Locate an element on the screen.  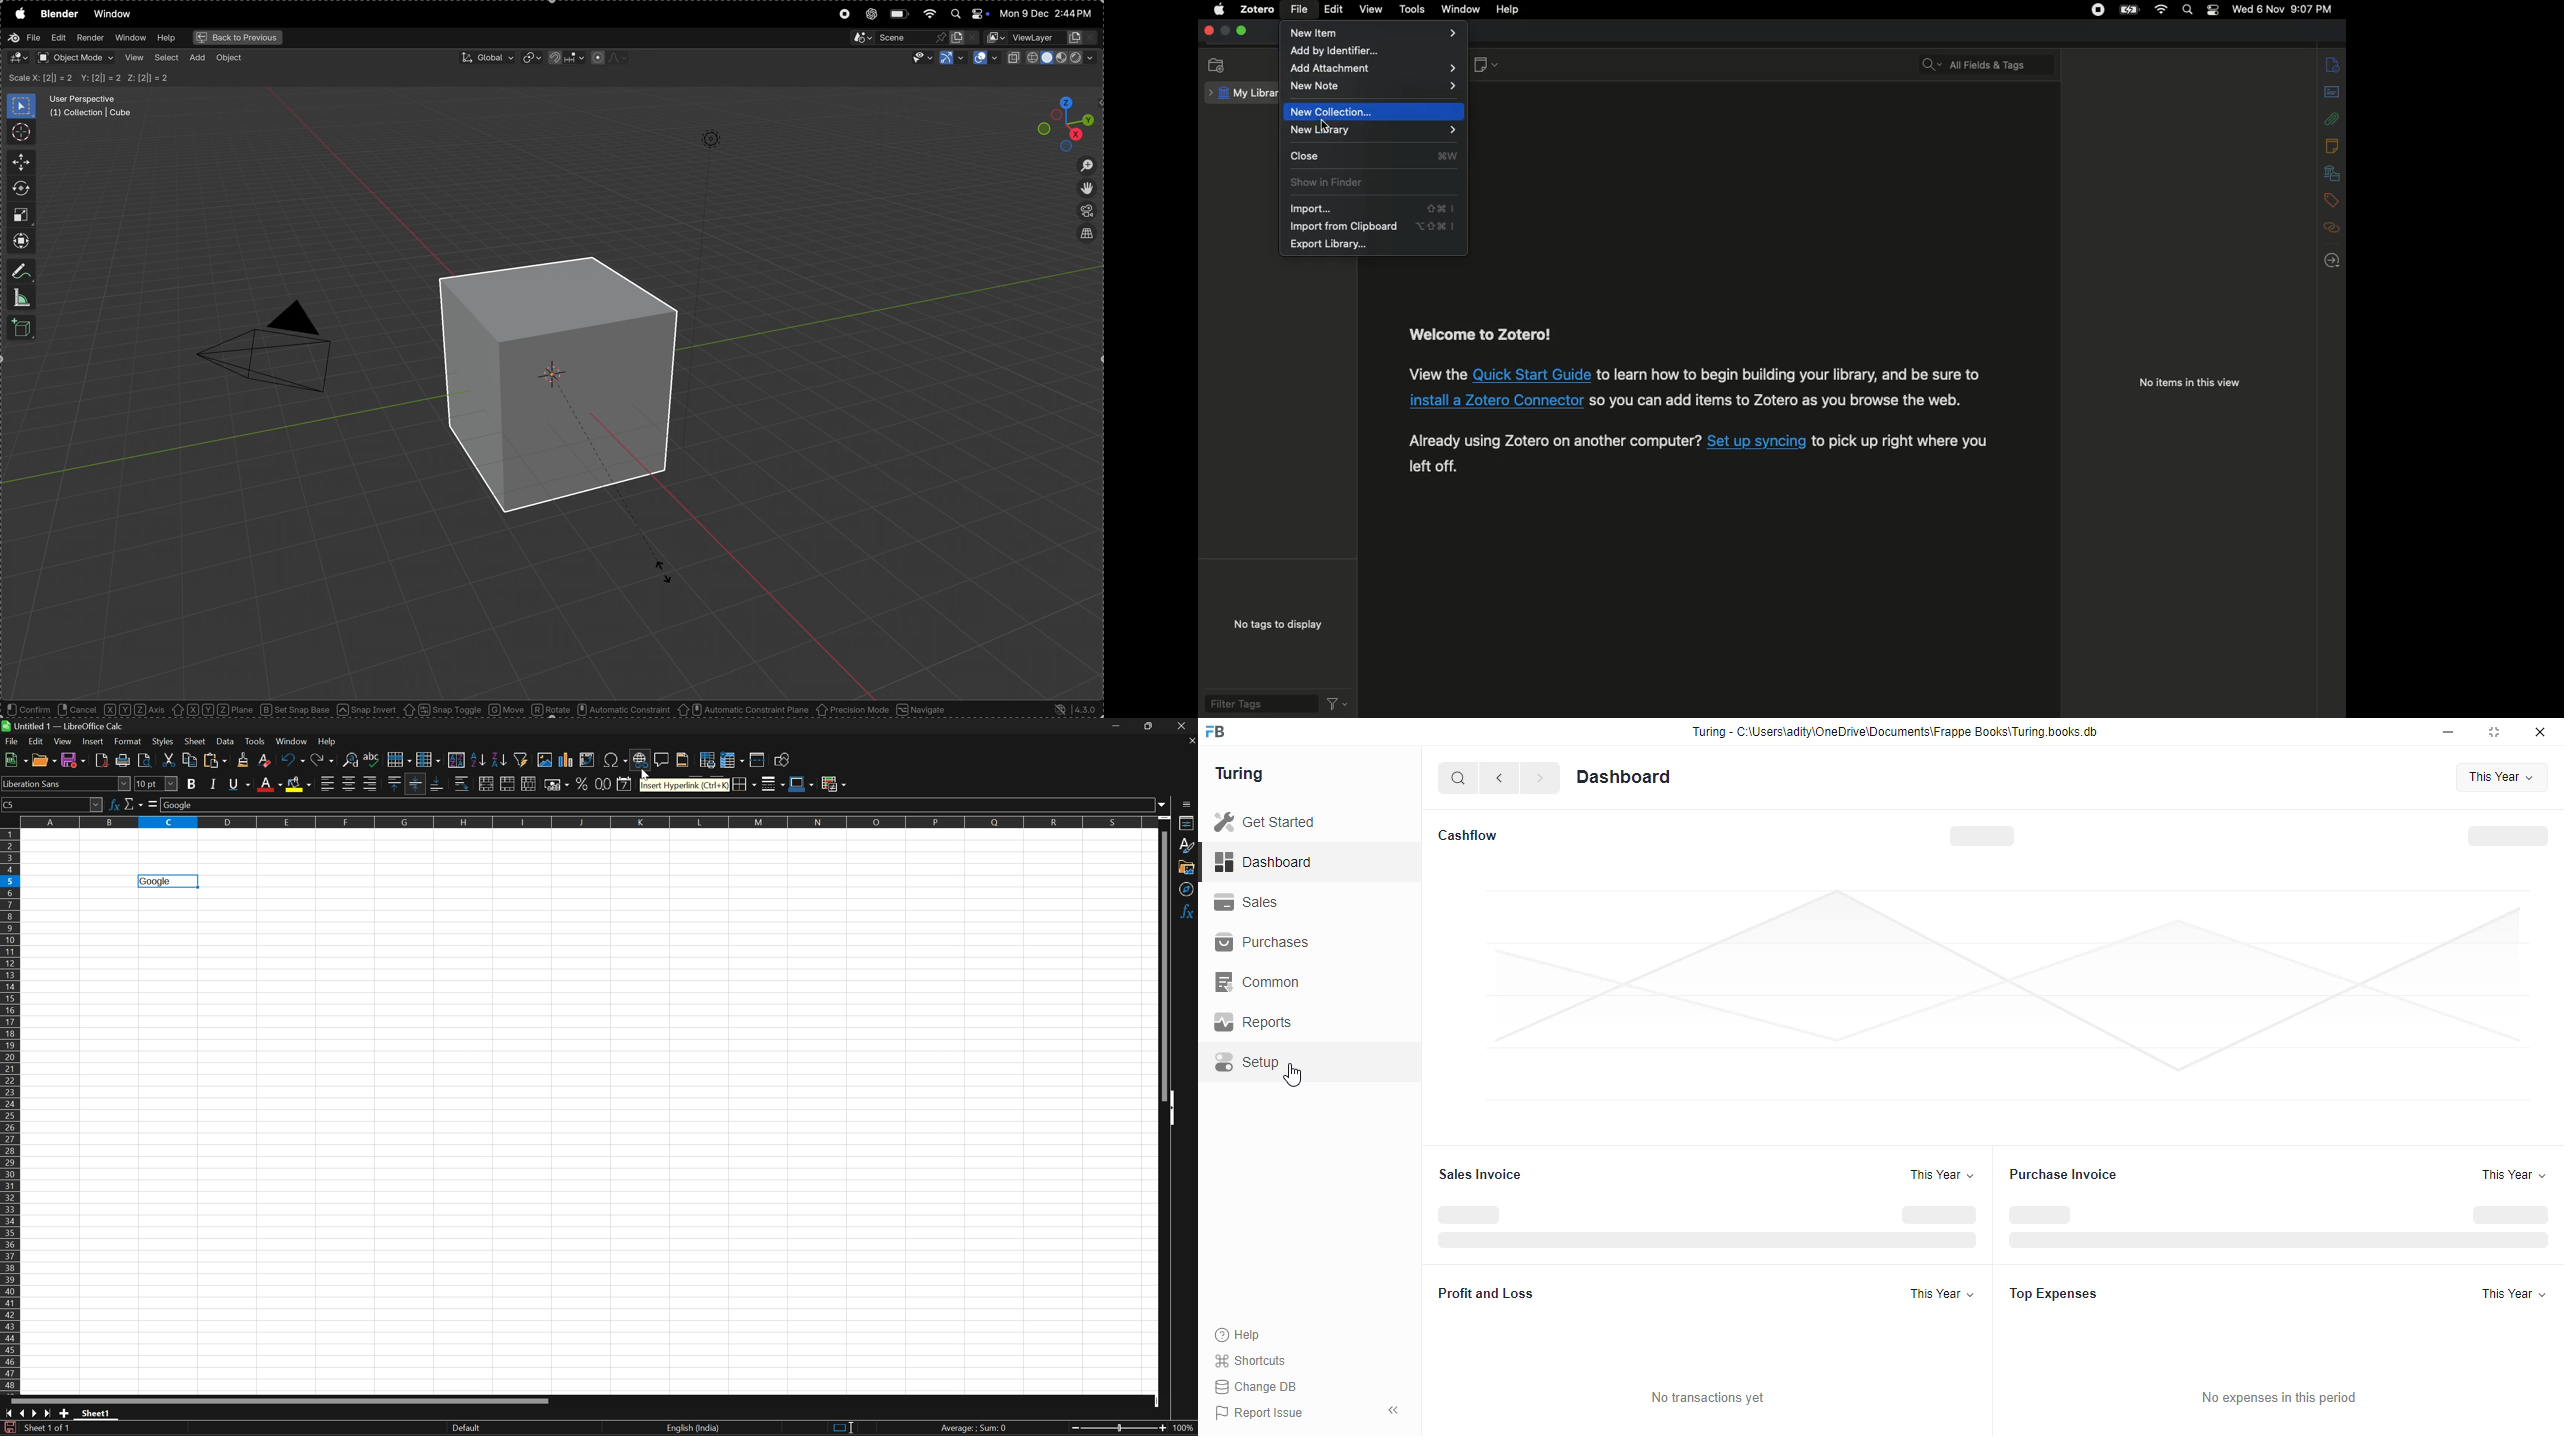
Dashboard is located at coordinates (1627, 776).